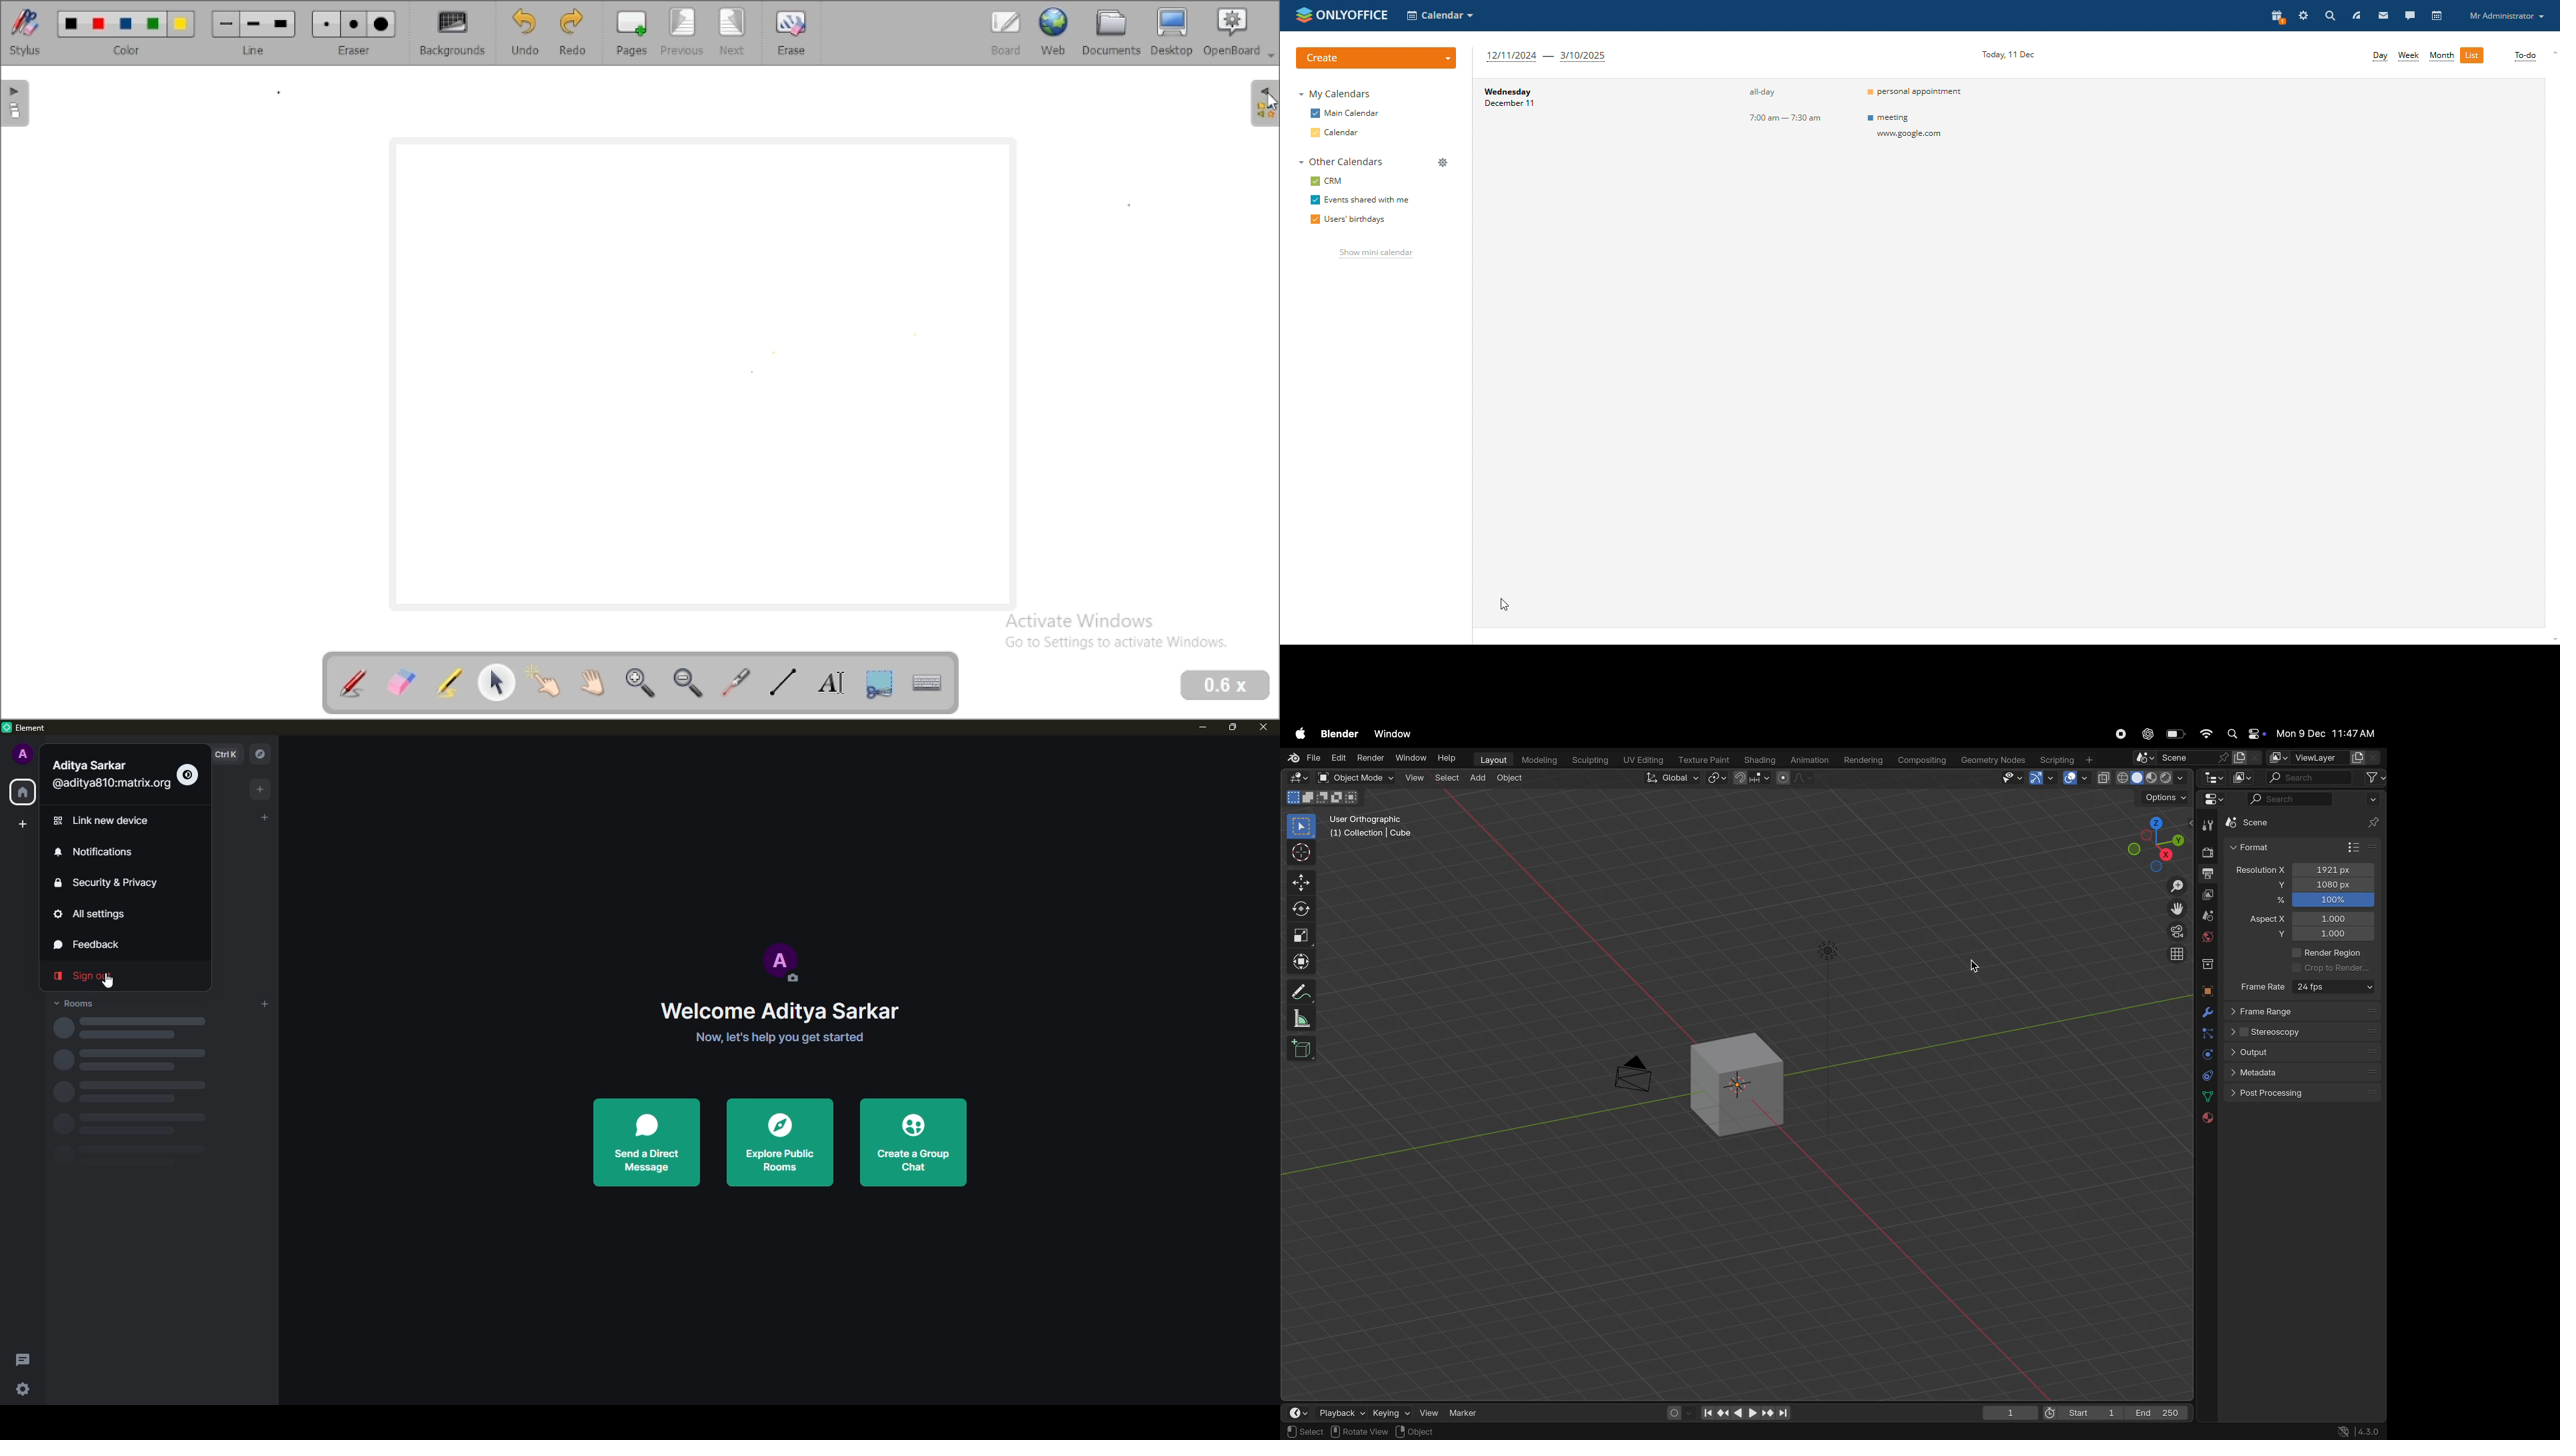  What do you see at coordinates (402, 681) in the screenshot?
I see `erase annotation` at bounding box center [402, 681].